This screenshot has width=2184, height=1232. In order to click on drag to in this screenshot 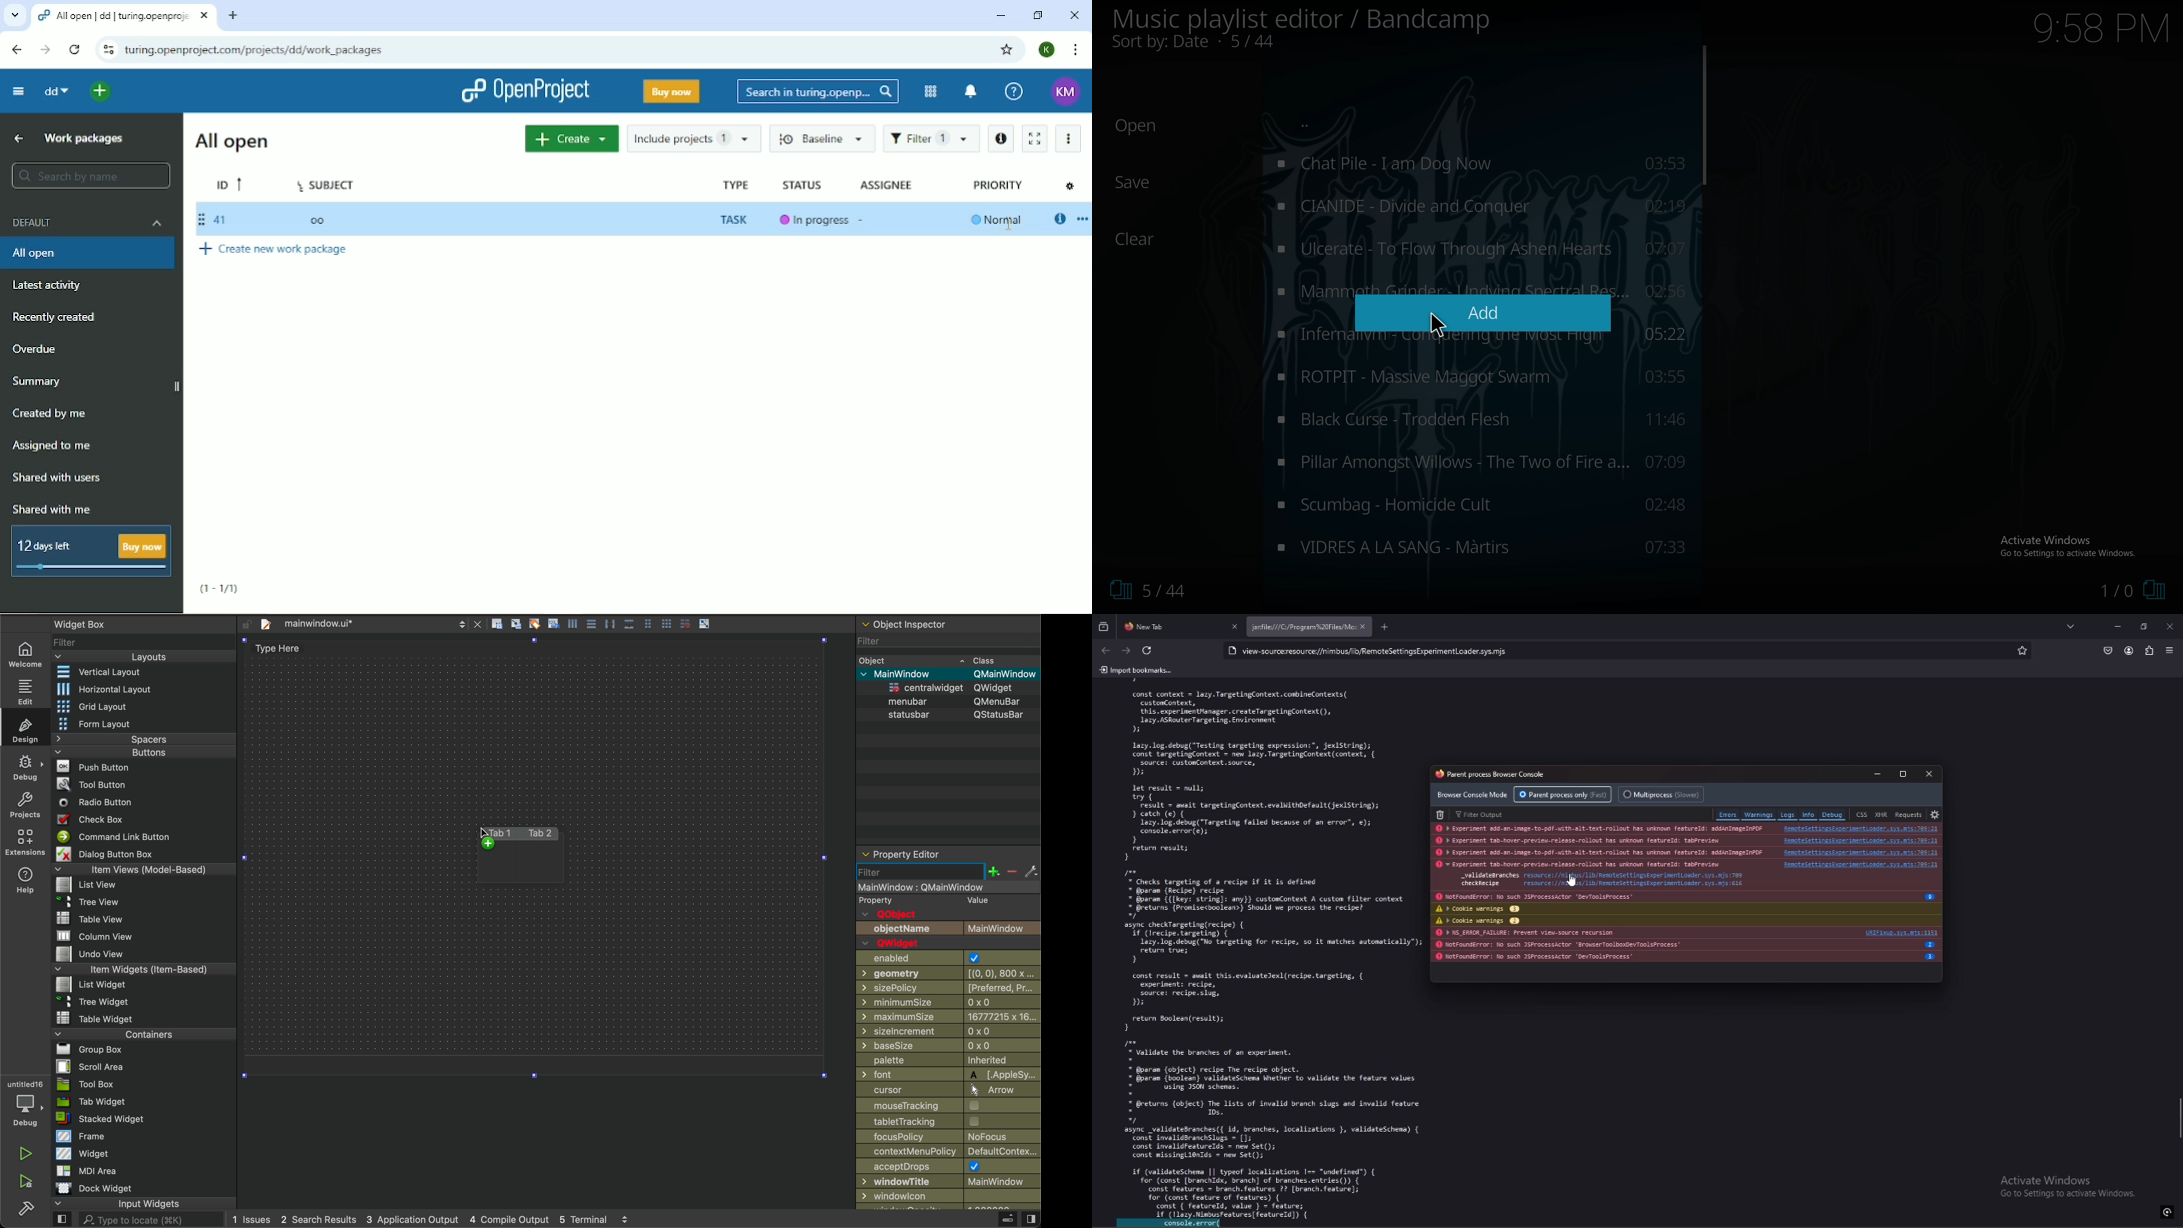, I will do `click(501, 856)`.